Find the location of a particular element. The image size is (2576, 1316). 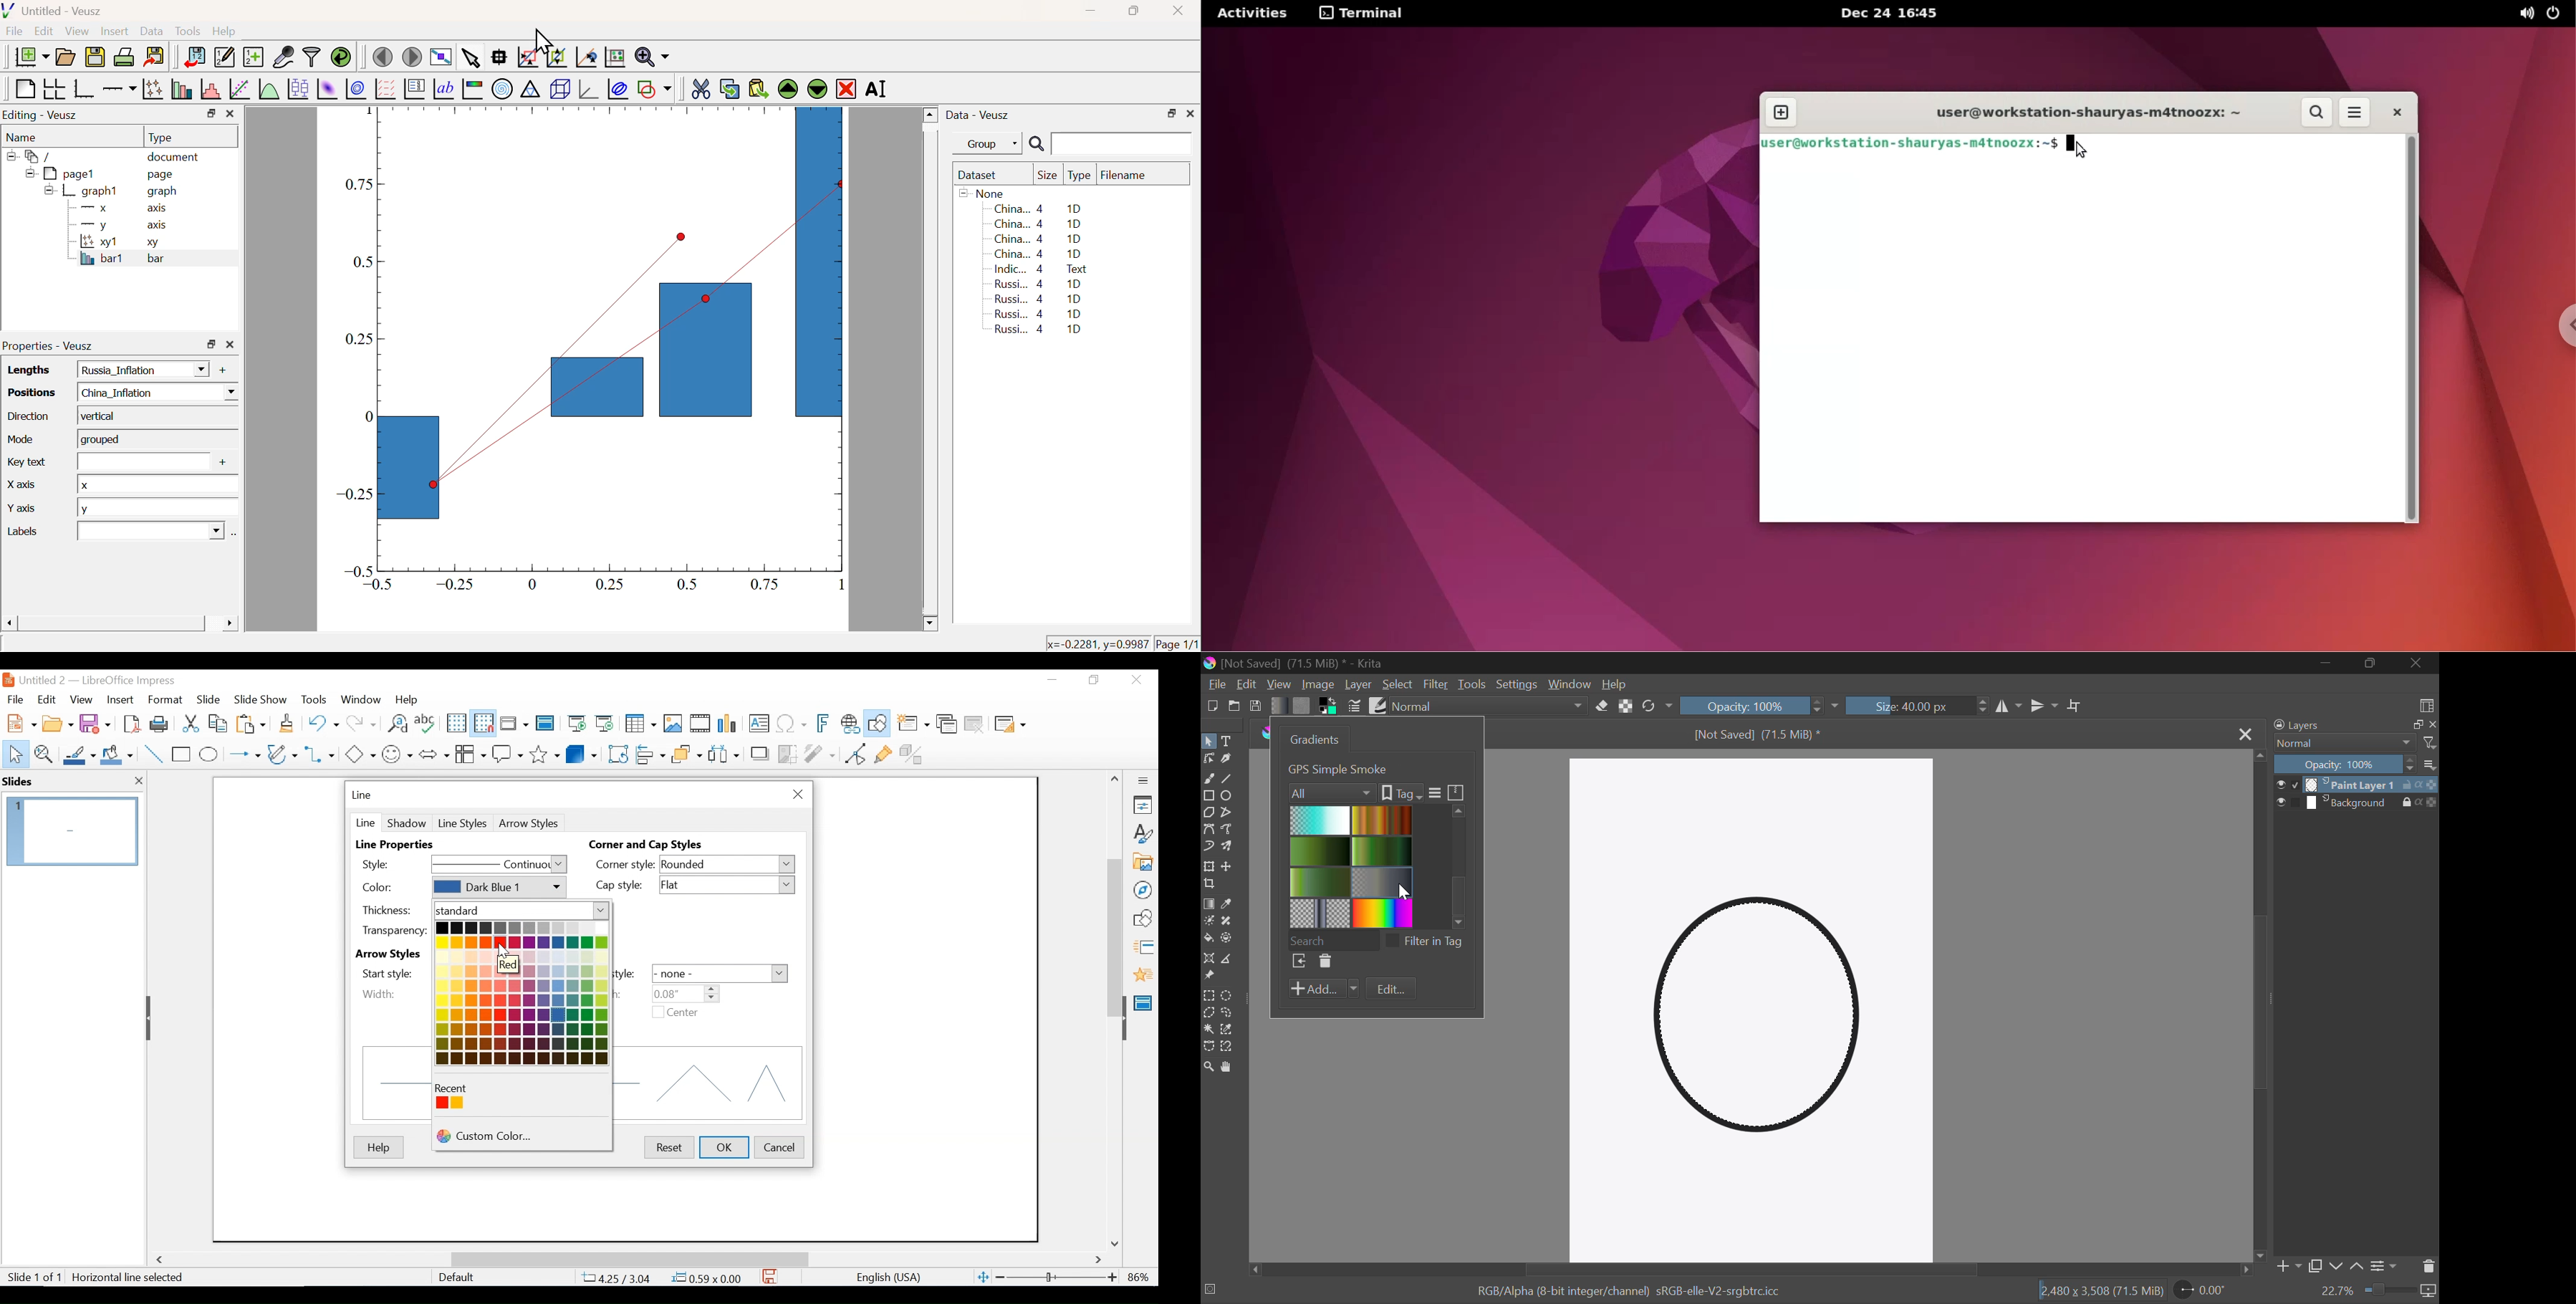

Lock Alpha is located at coordinates (1627, 706).